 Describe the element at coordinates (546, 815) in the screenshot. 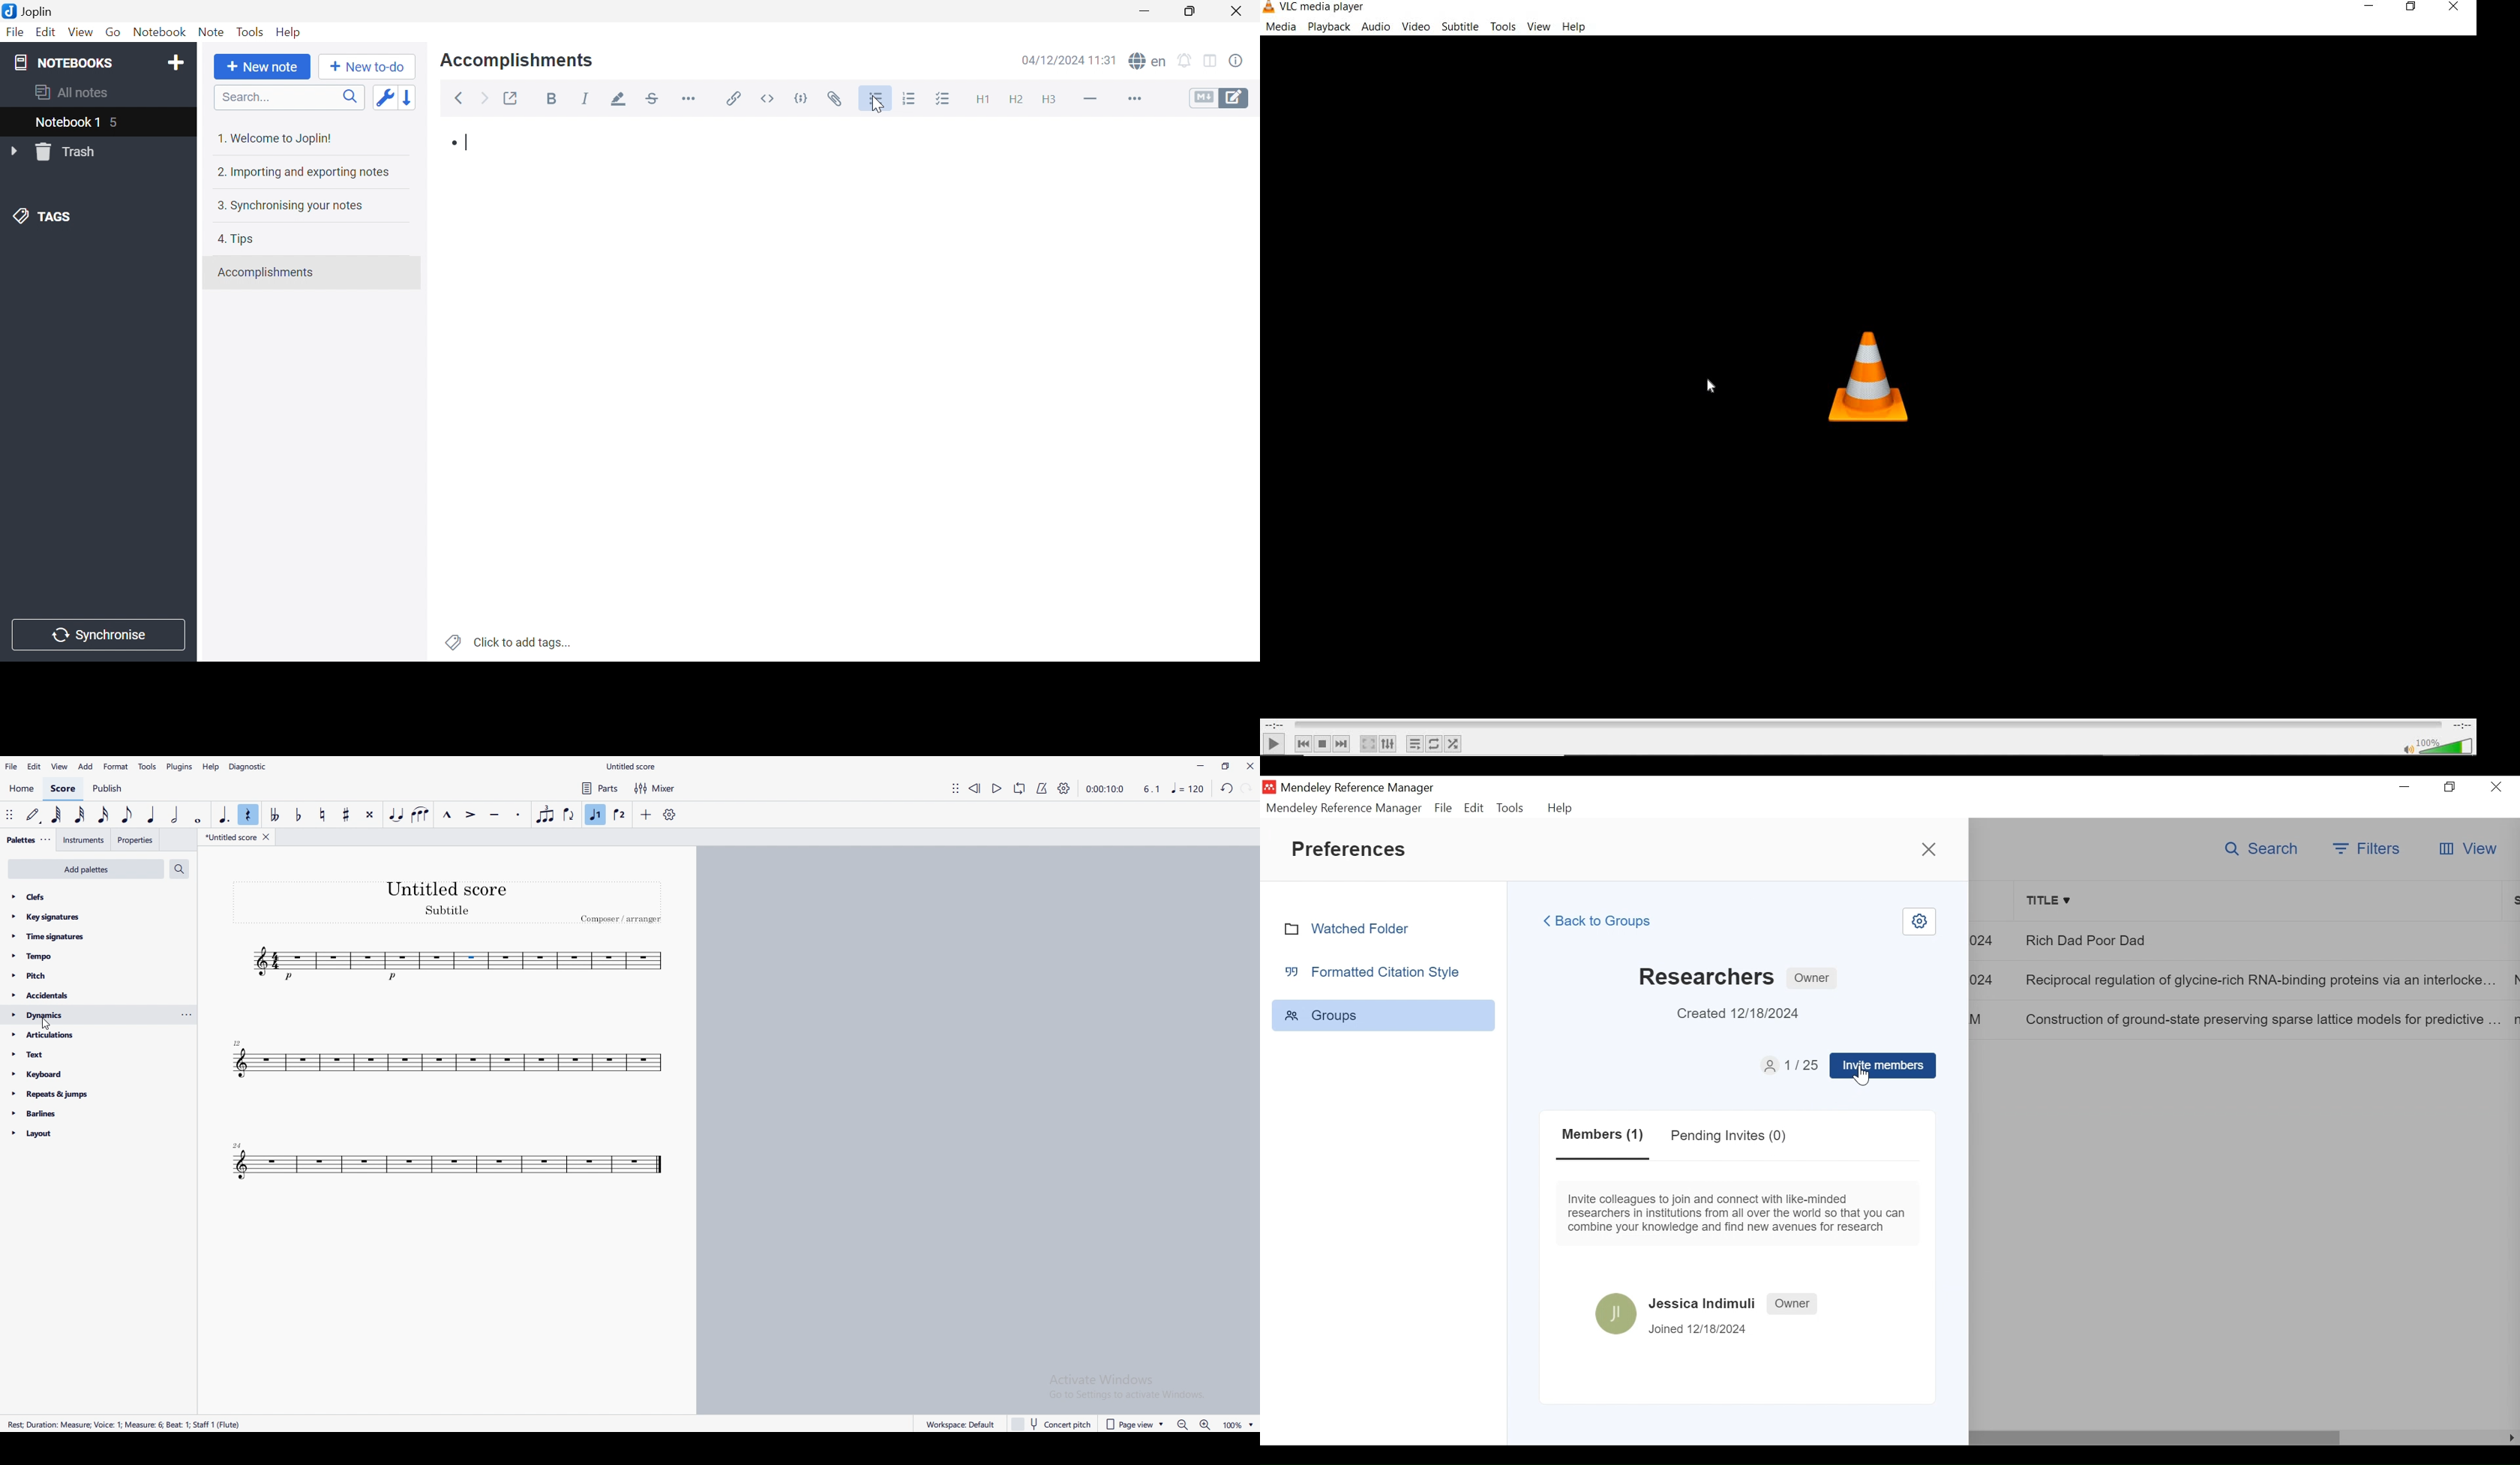

I see `tuplet` at that location.